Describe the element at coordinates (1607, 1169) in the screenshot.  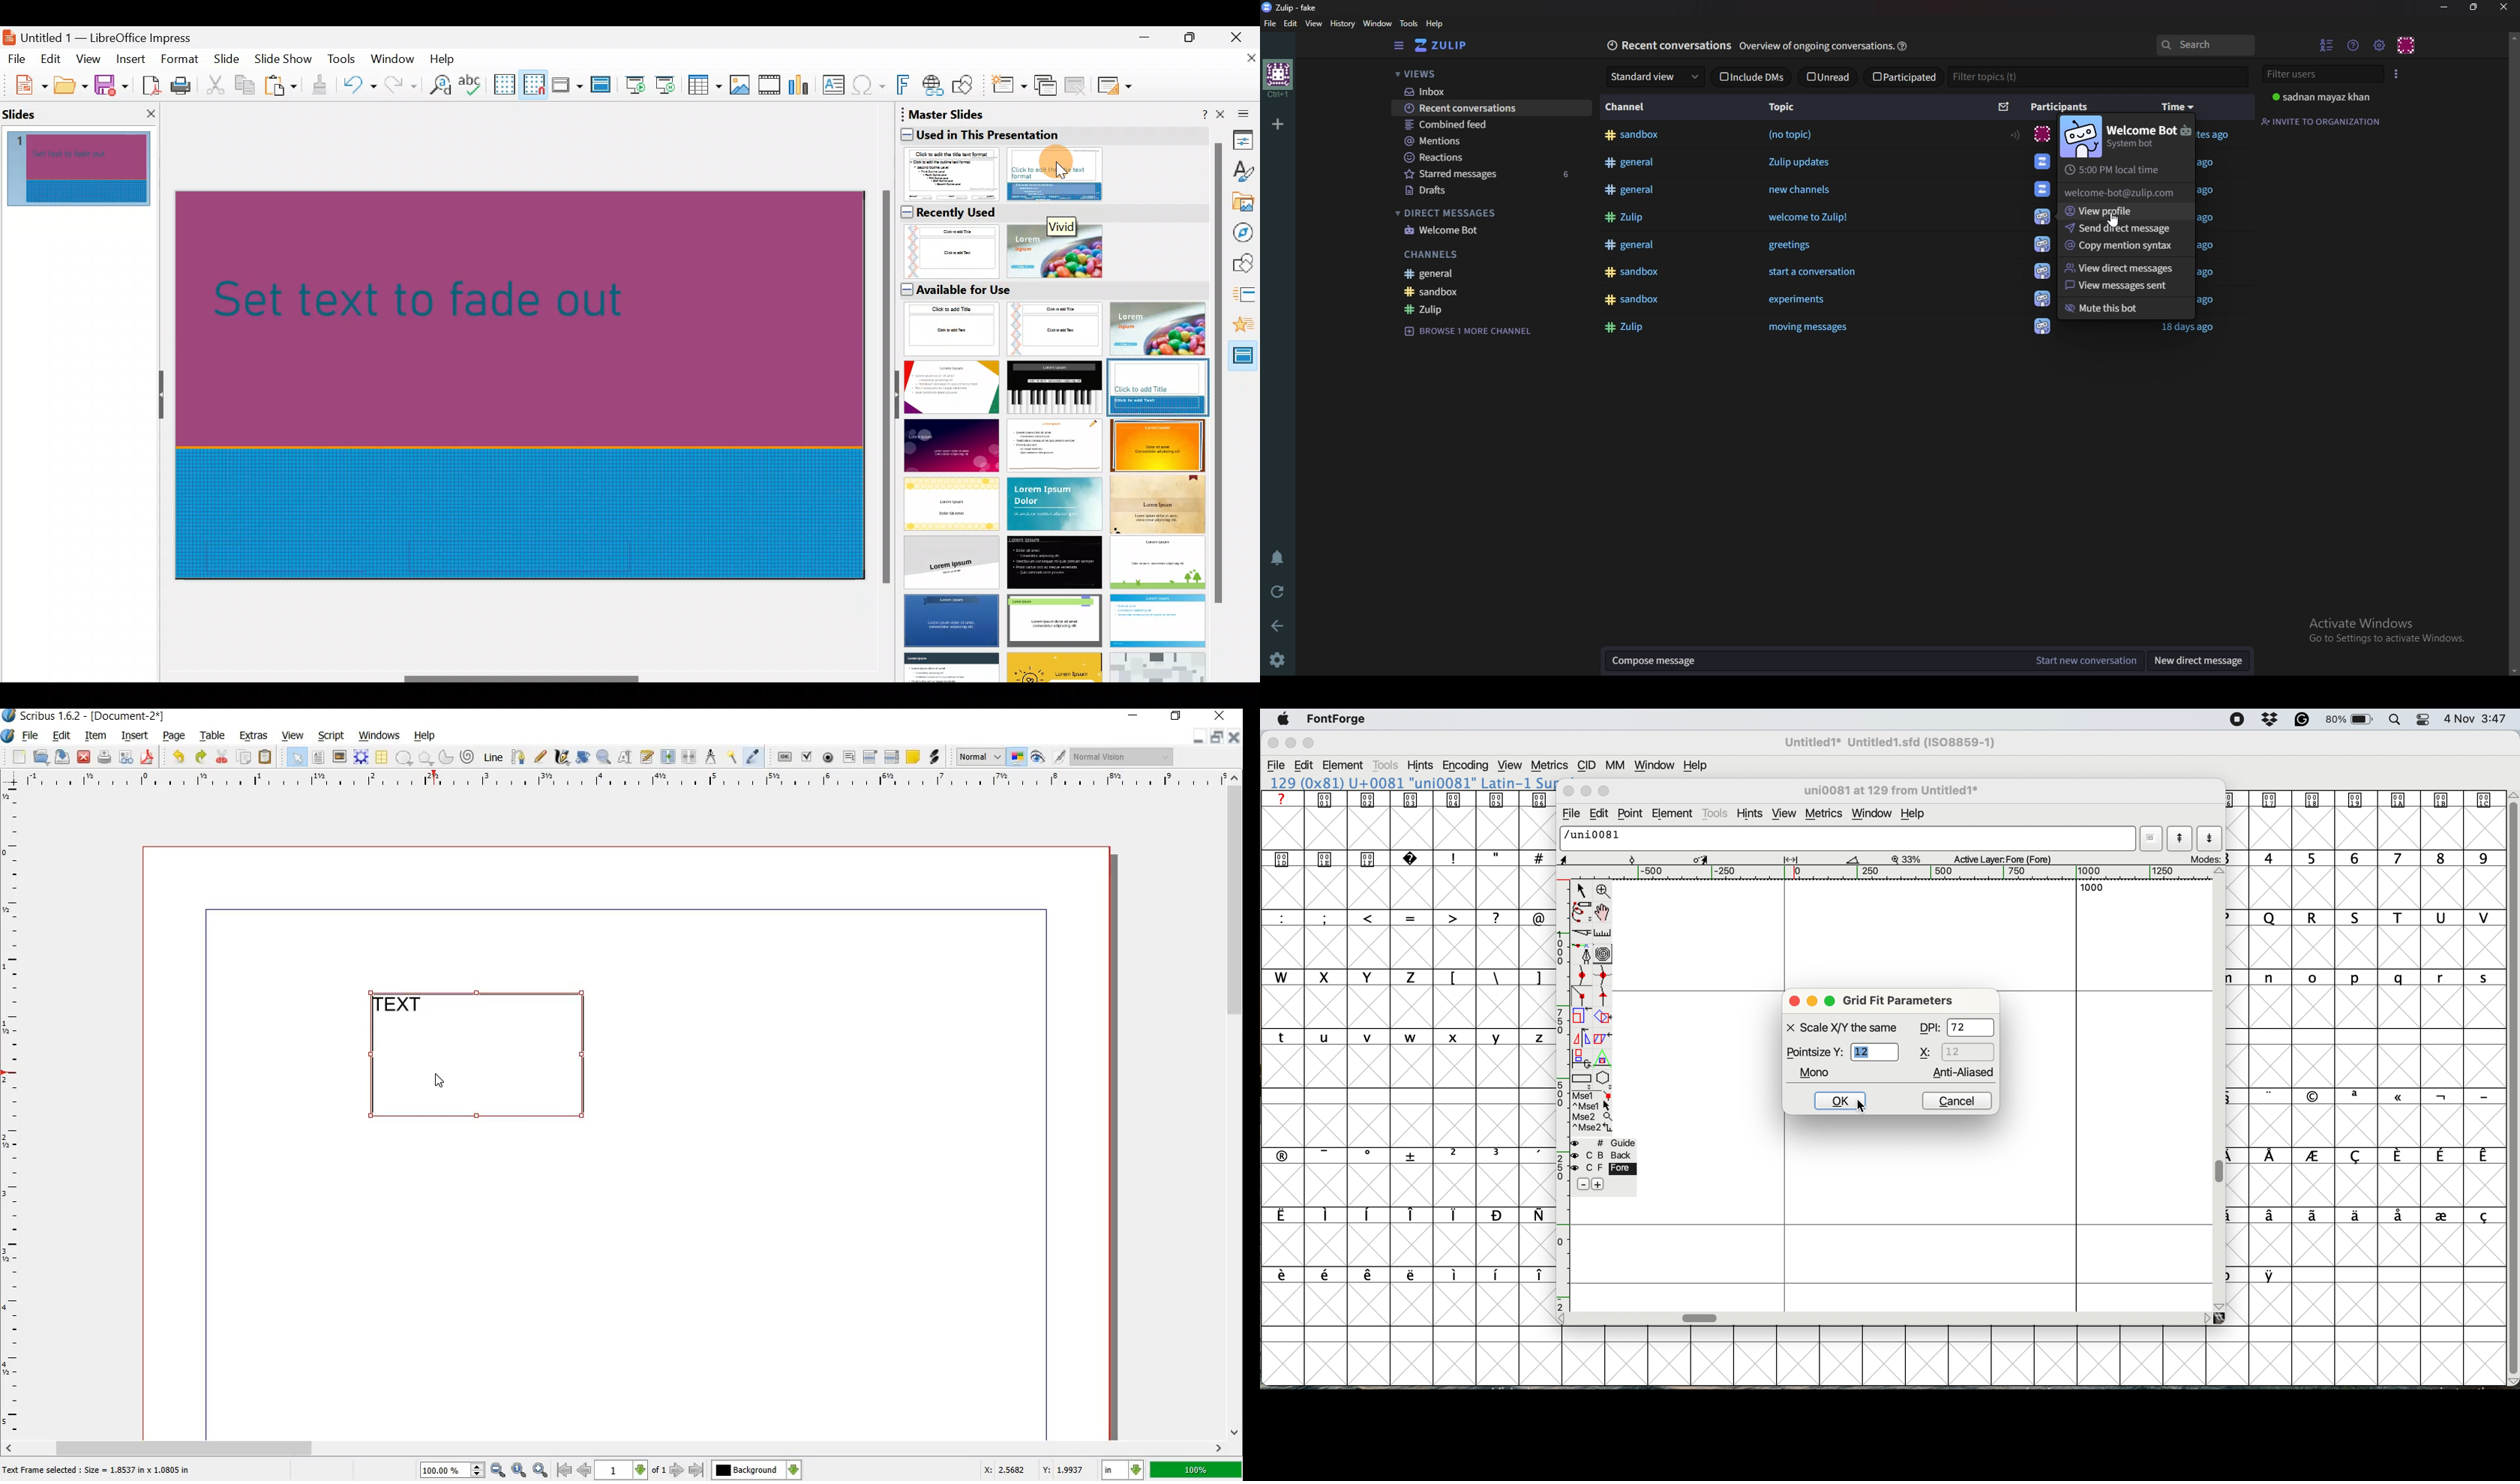
I see `C F Fore` at that location.